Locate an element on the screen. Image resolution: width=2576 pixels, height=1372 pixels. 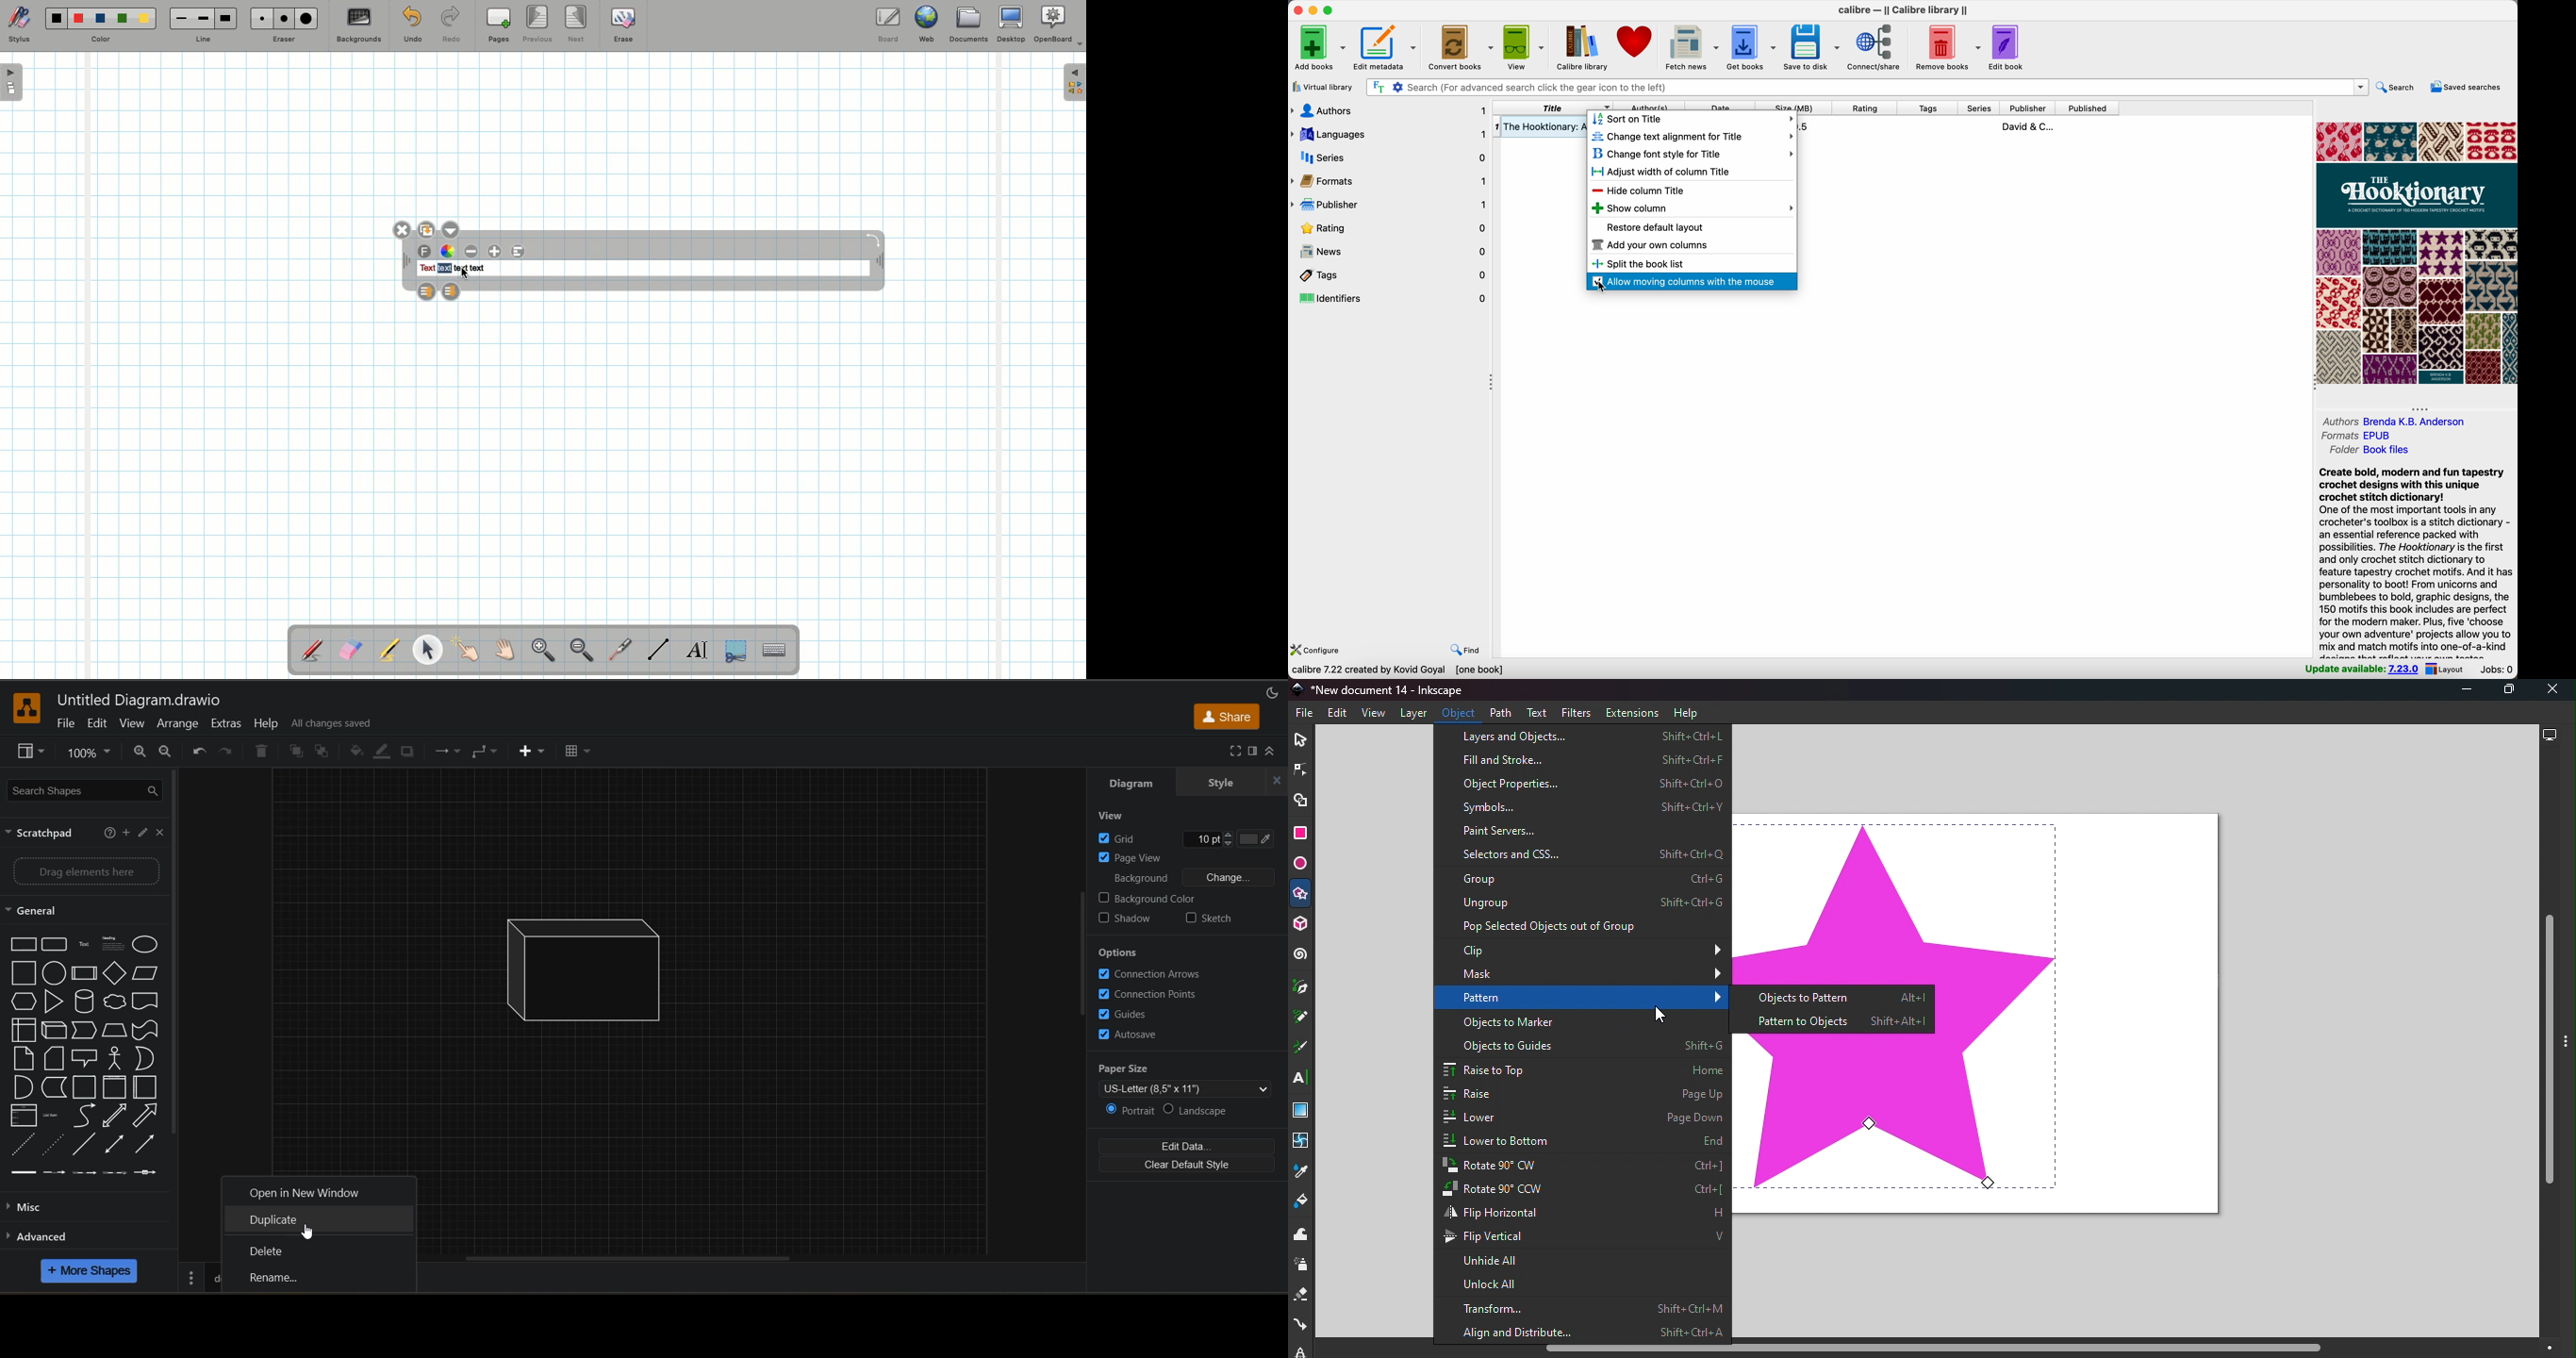
formats is located at coordinates (2356, 437).